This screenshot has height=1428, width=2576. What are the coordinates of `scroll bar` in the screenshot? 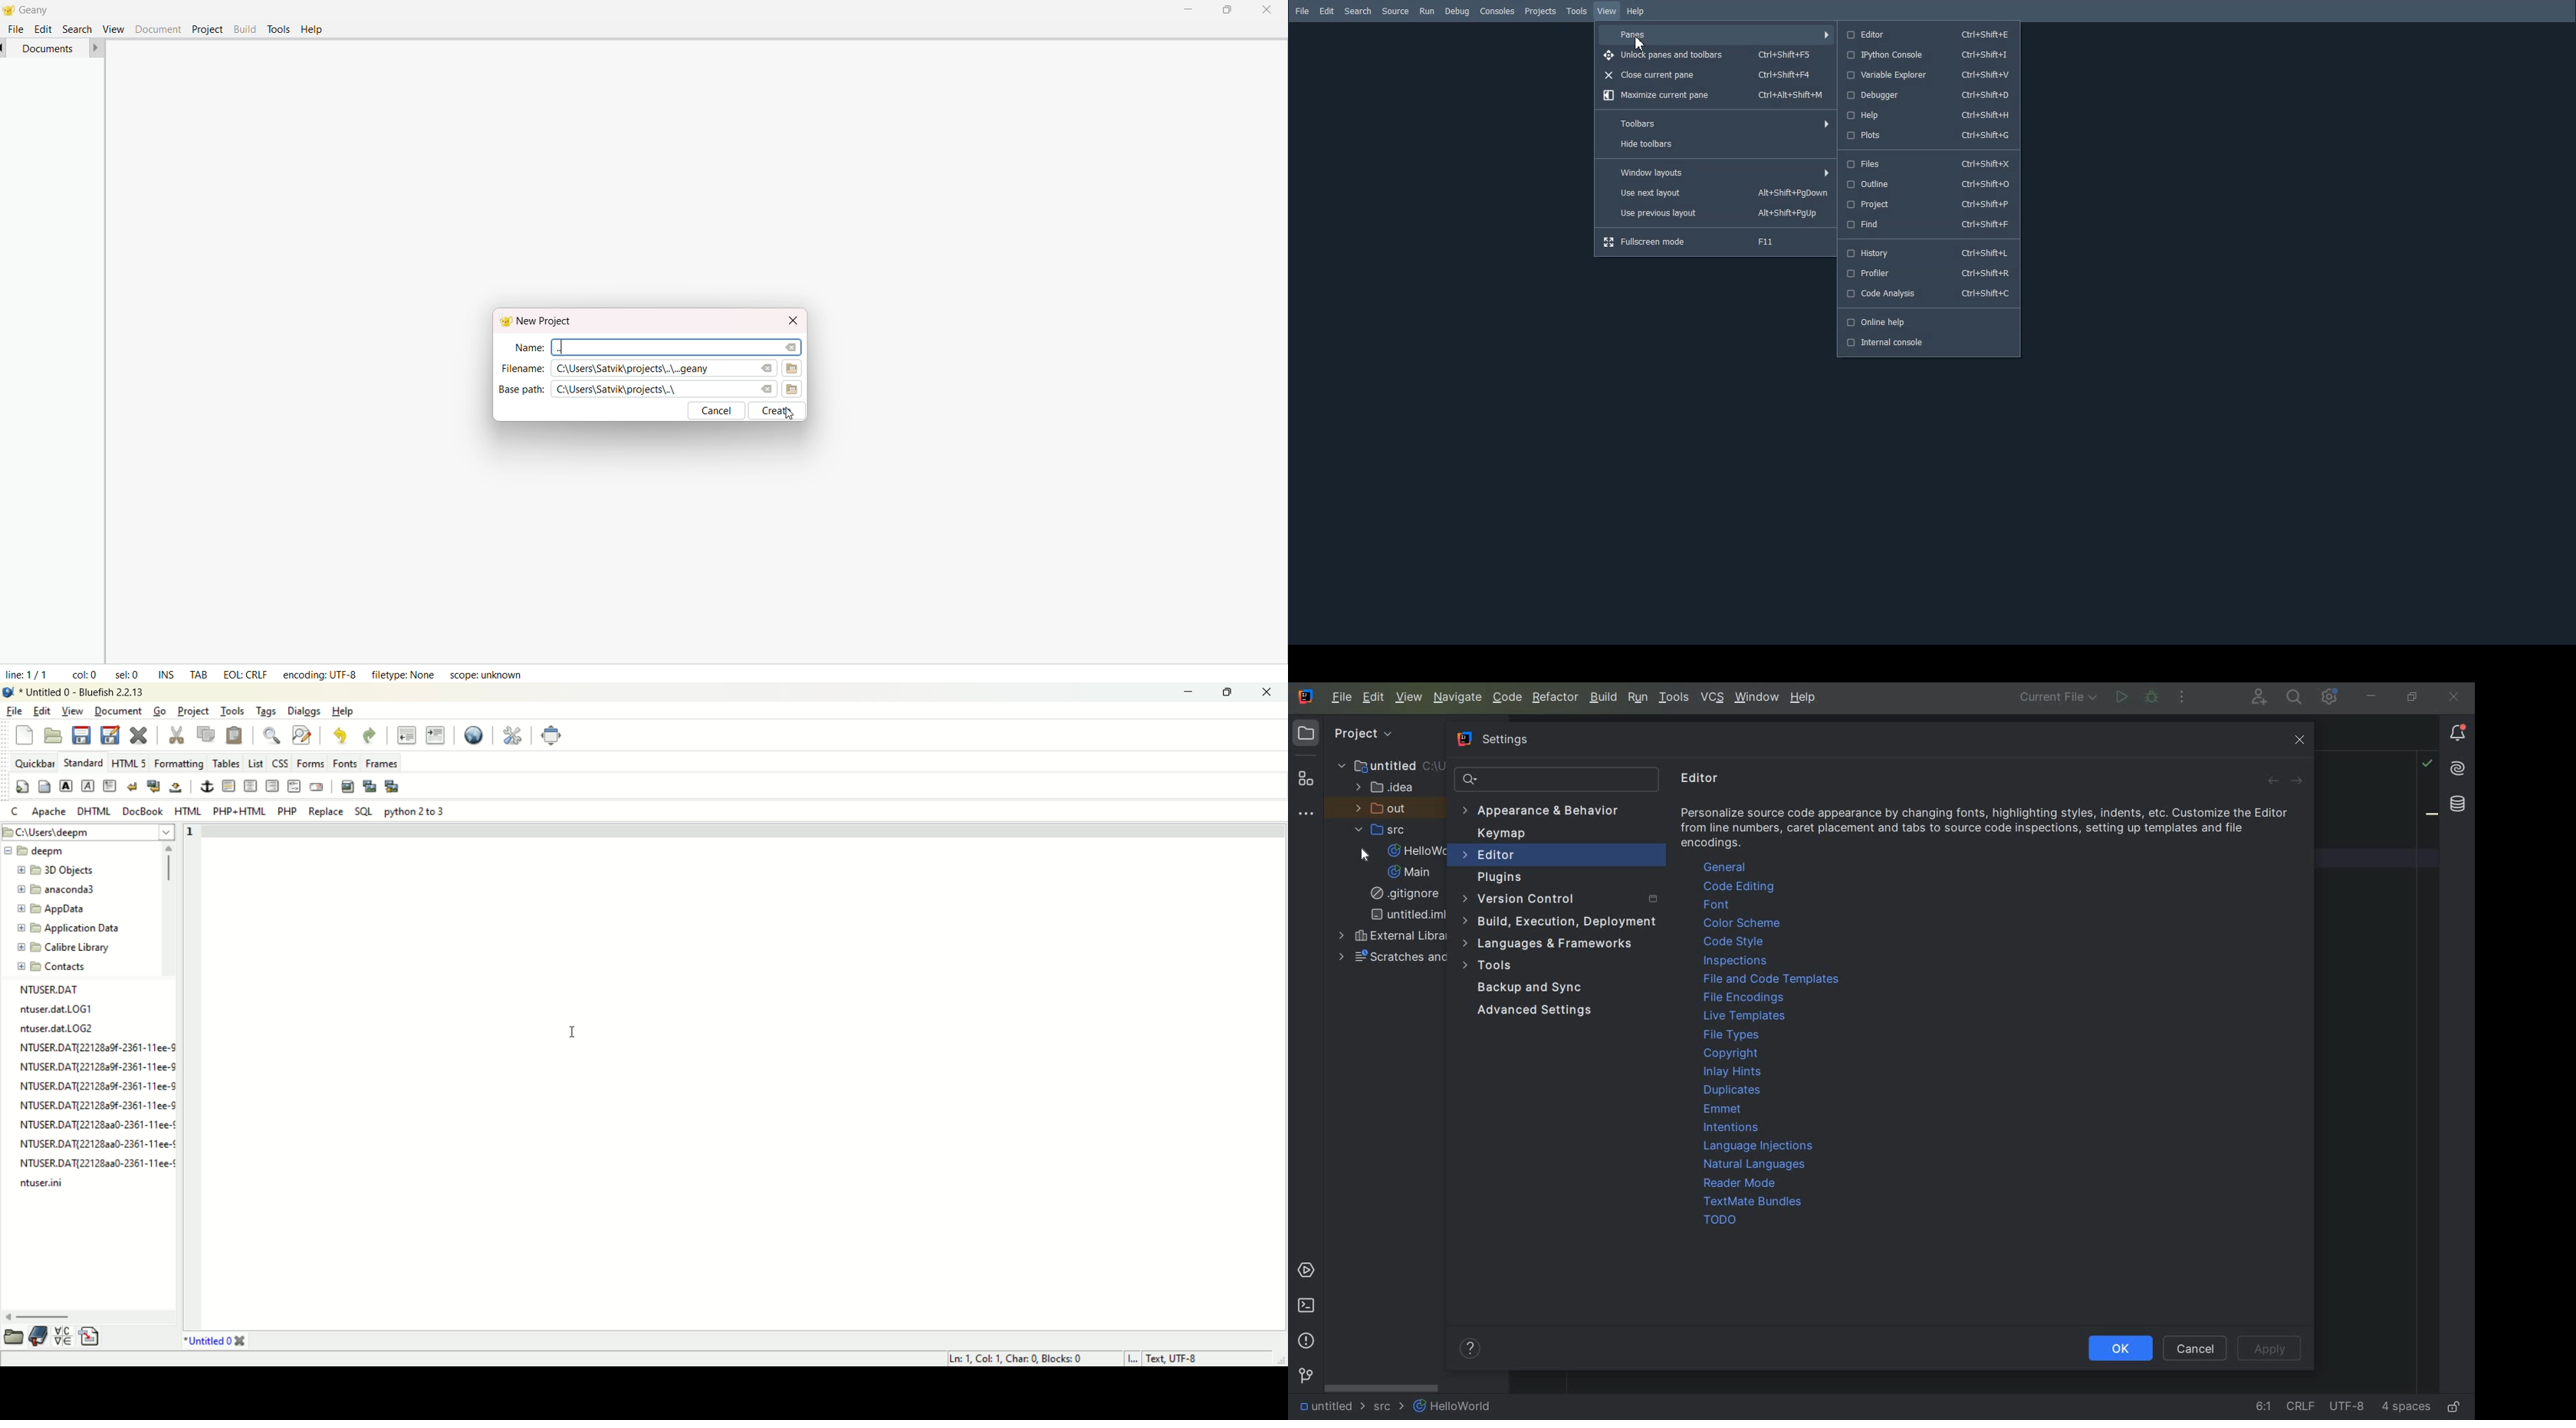 It's located at (88, 1316).